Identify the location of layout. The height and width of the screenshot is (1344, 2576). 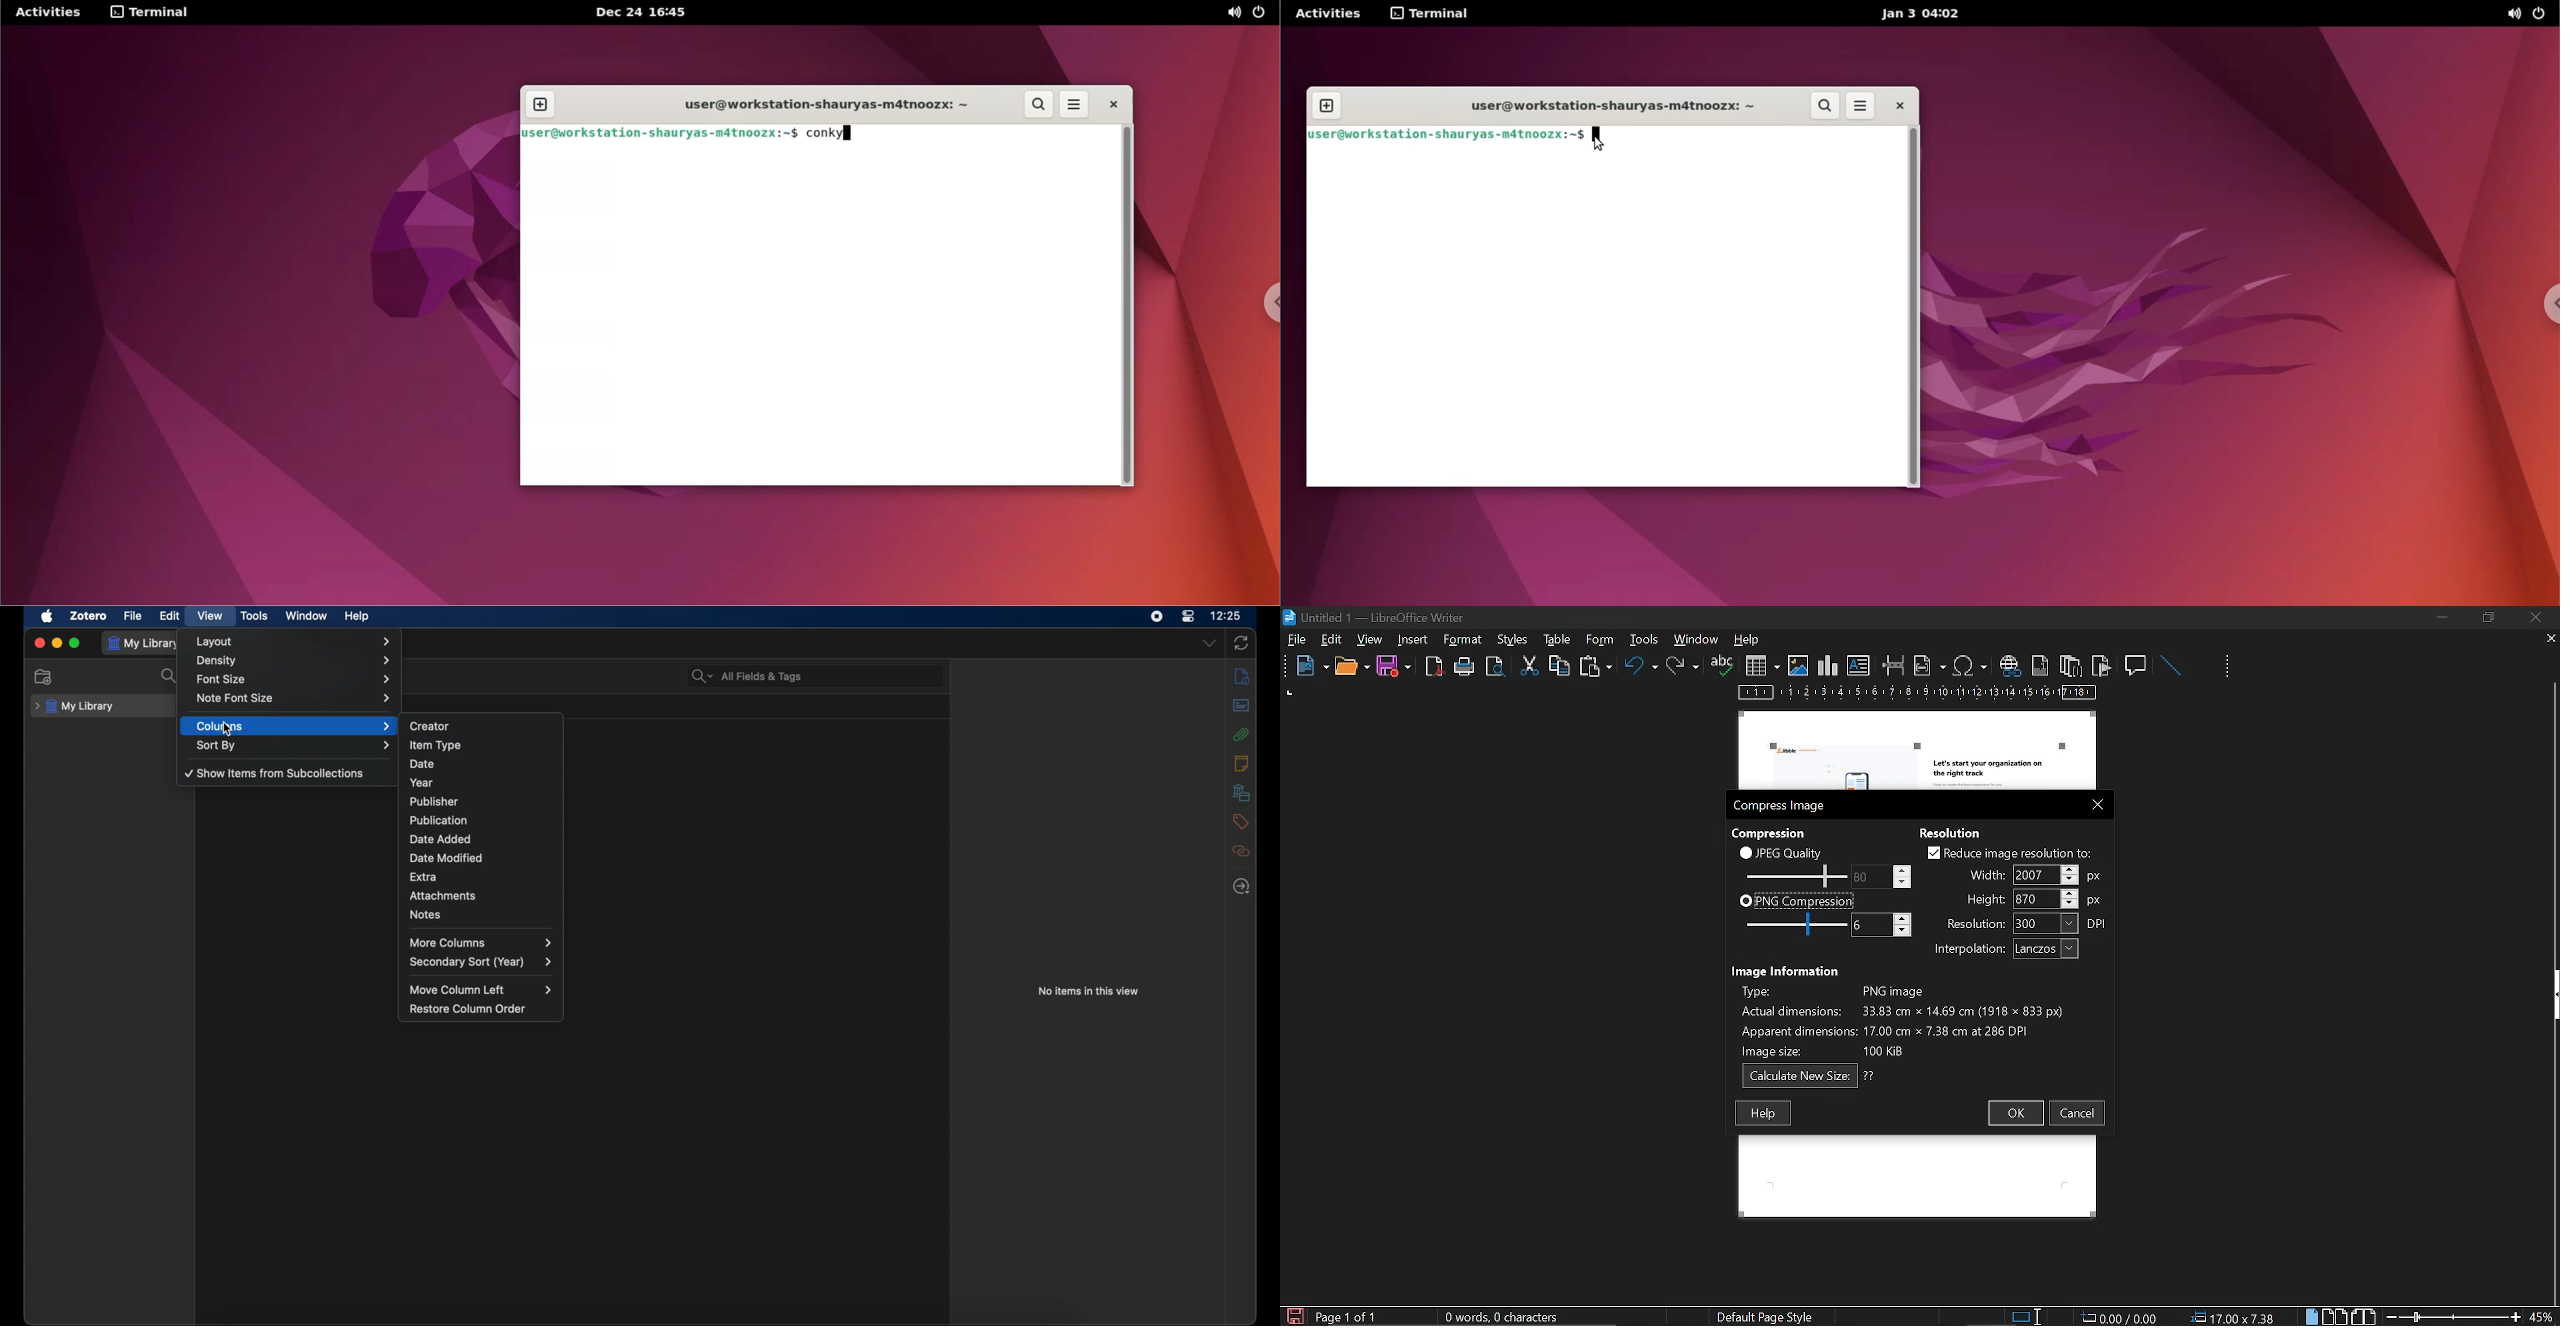
(293, 641).